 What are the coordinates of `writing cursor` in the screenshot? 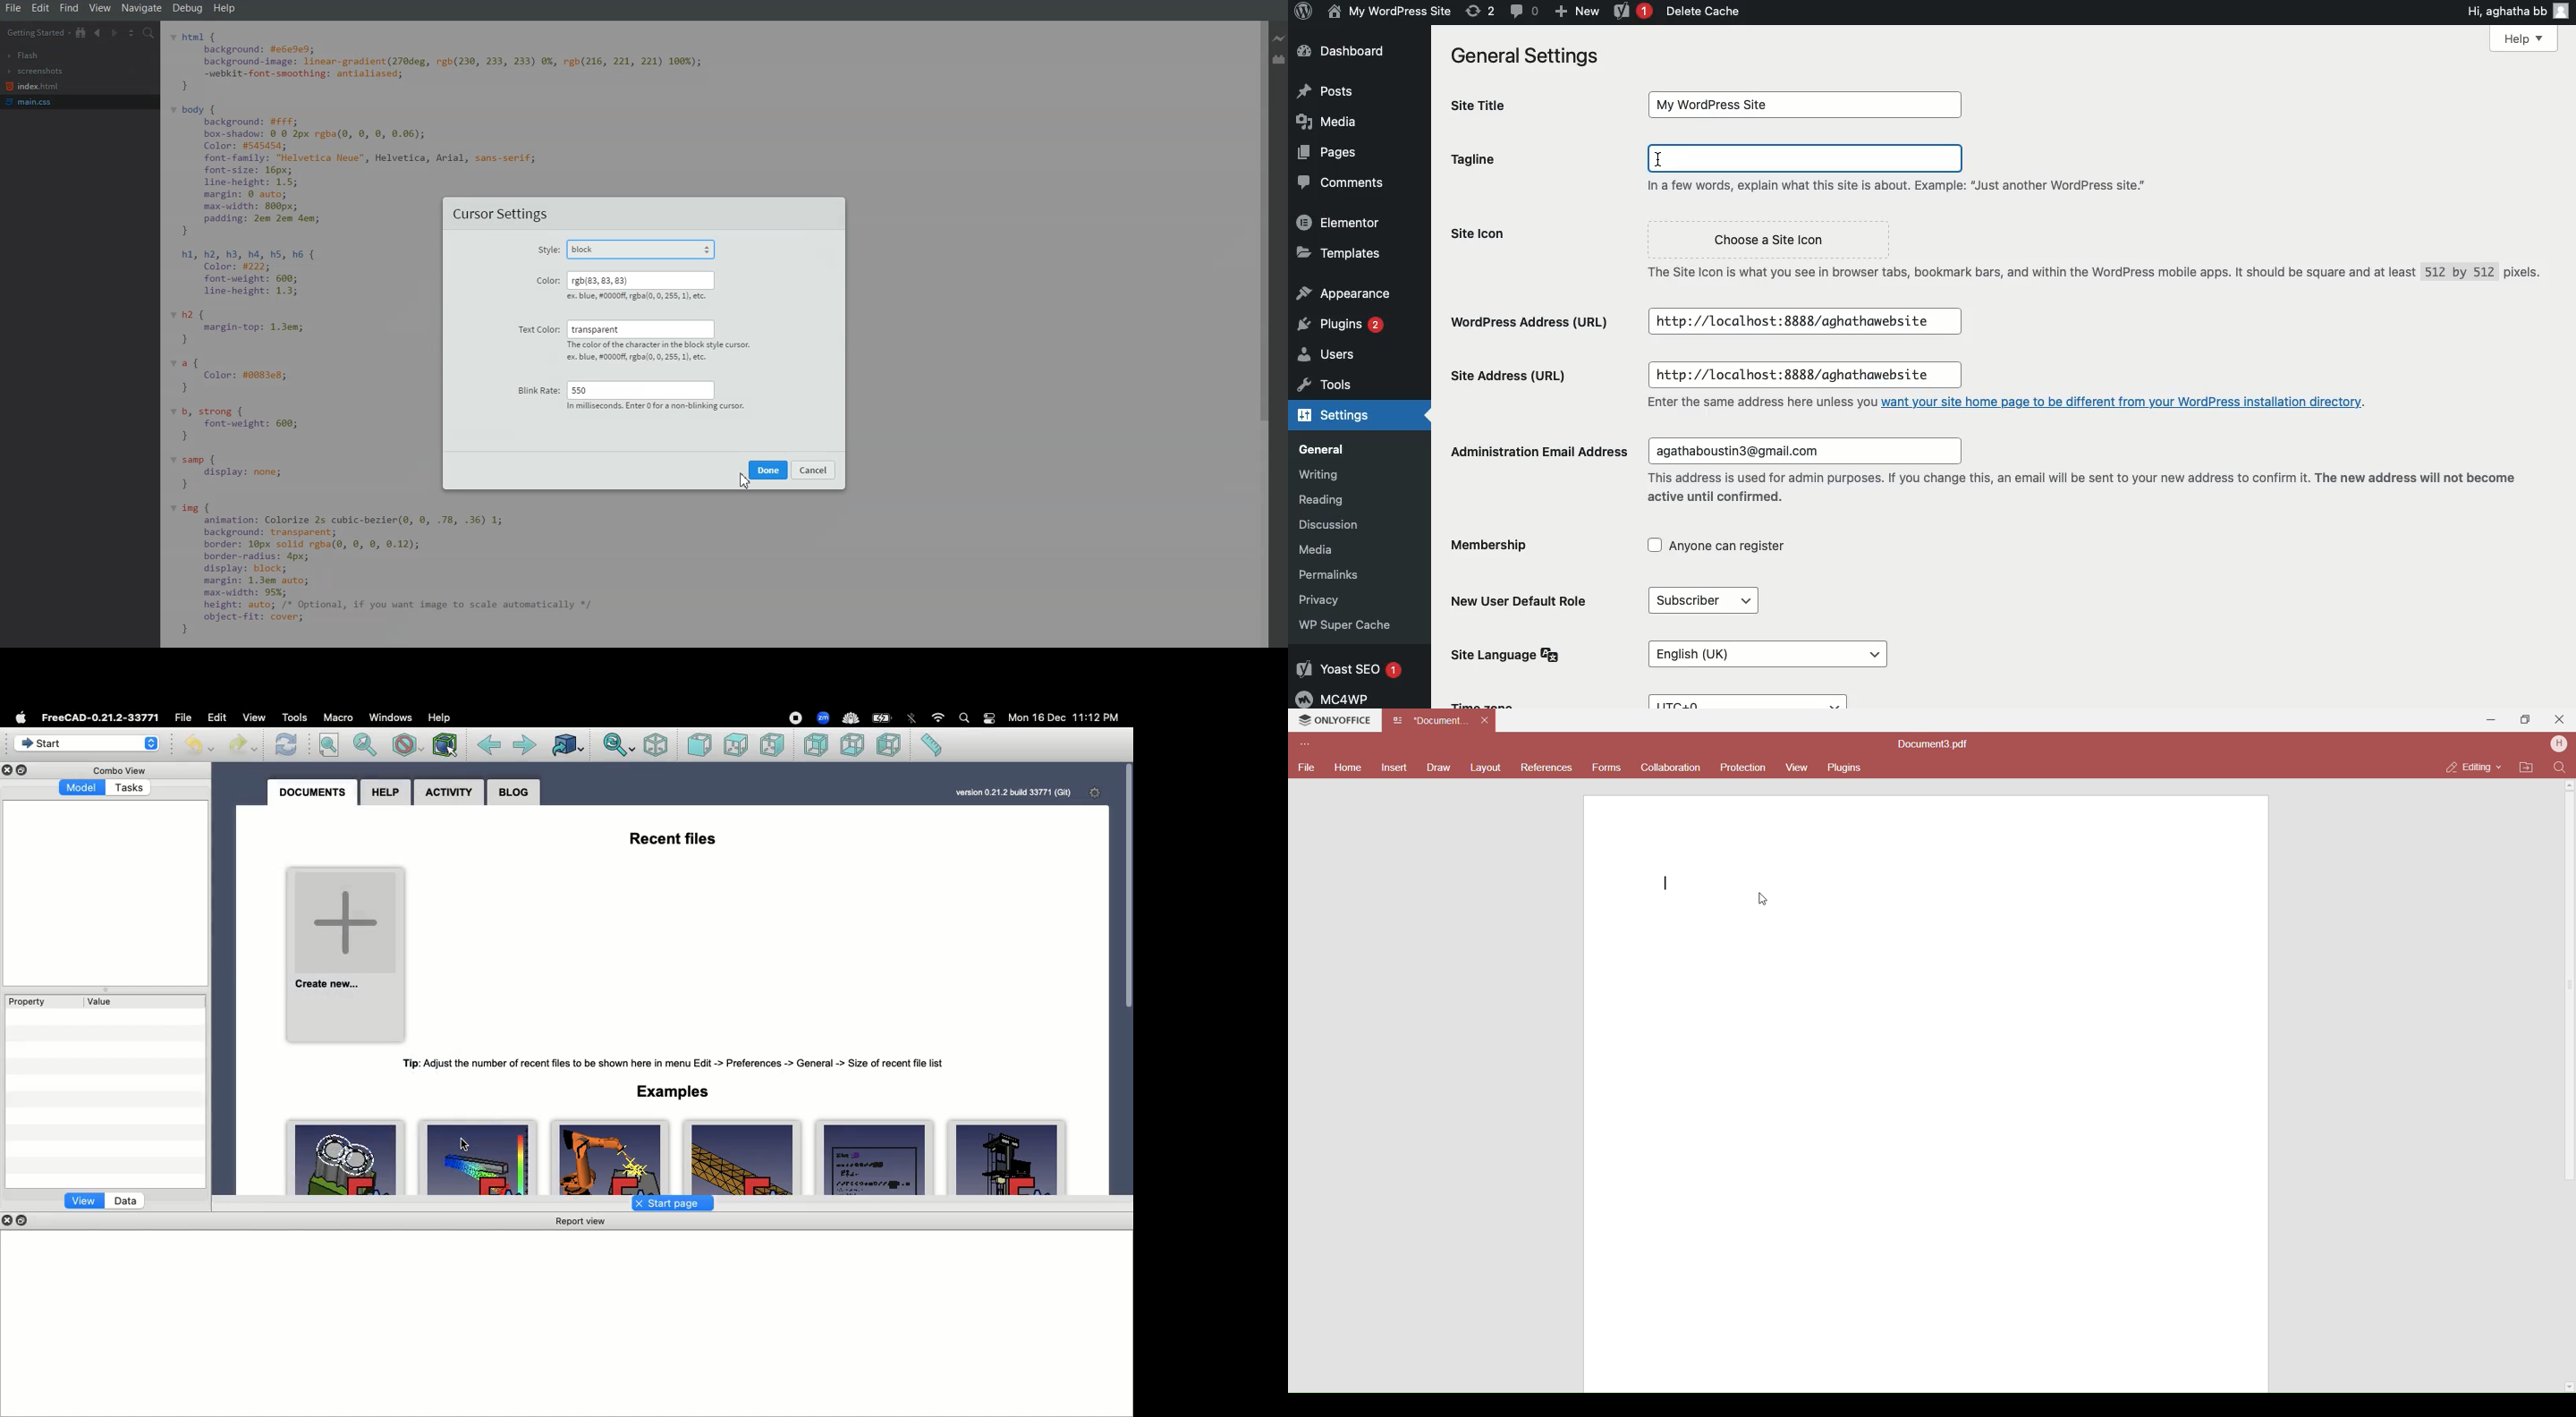 It's located at (1665, 883).